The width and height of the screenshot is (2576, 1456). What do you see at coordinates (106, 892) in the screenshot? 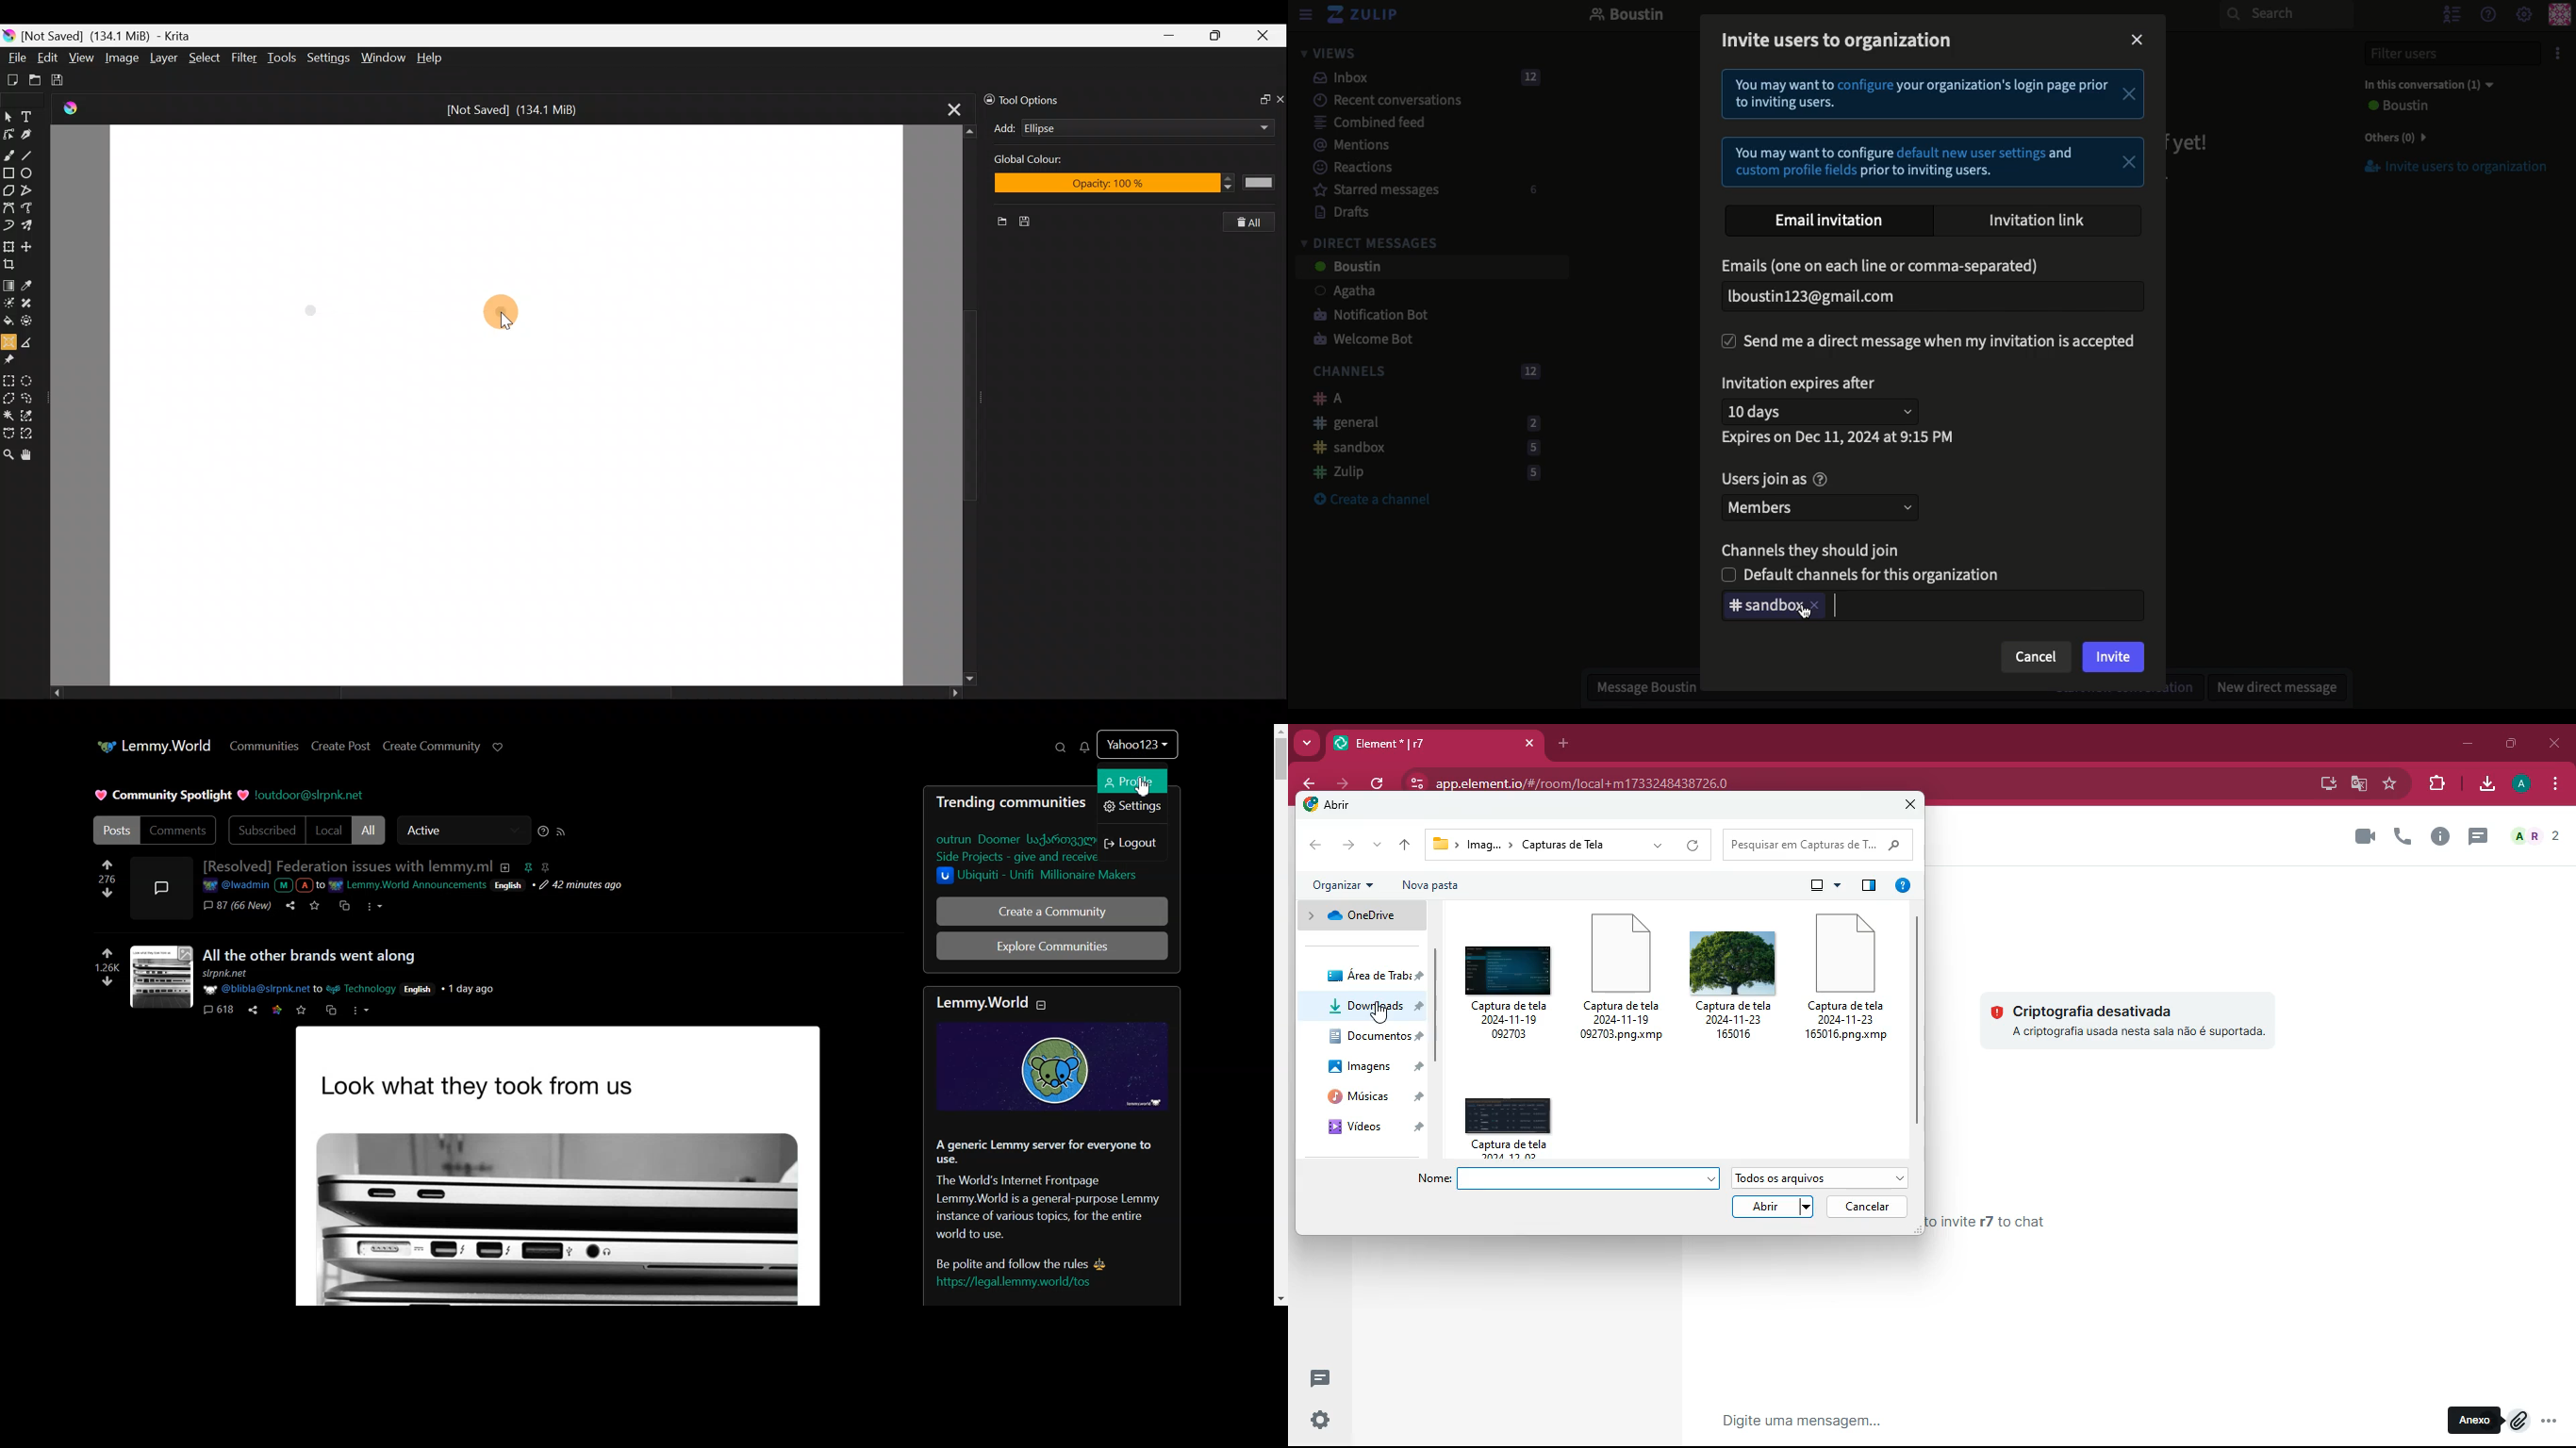
I see `Downvote` at bounding box center [106, 892].